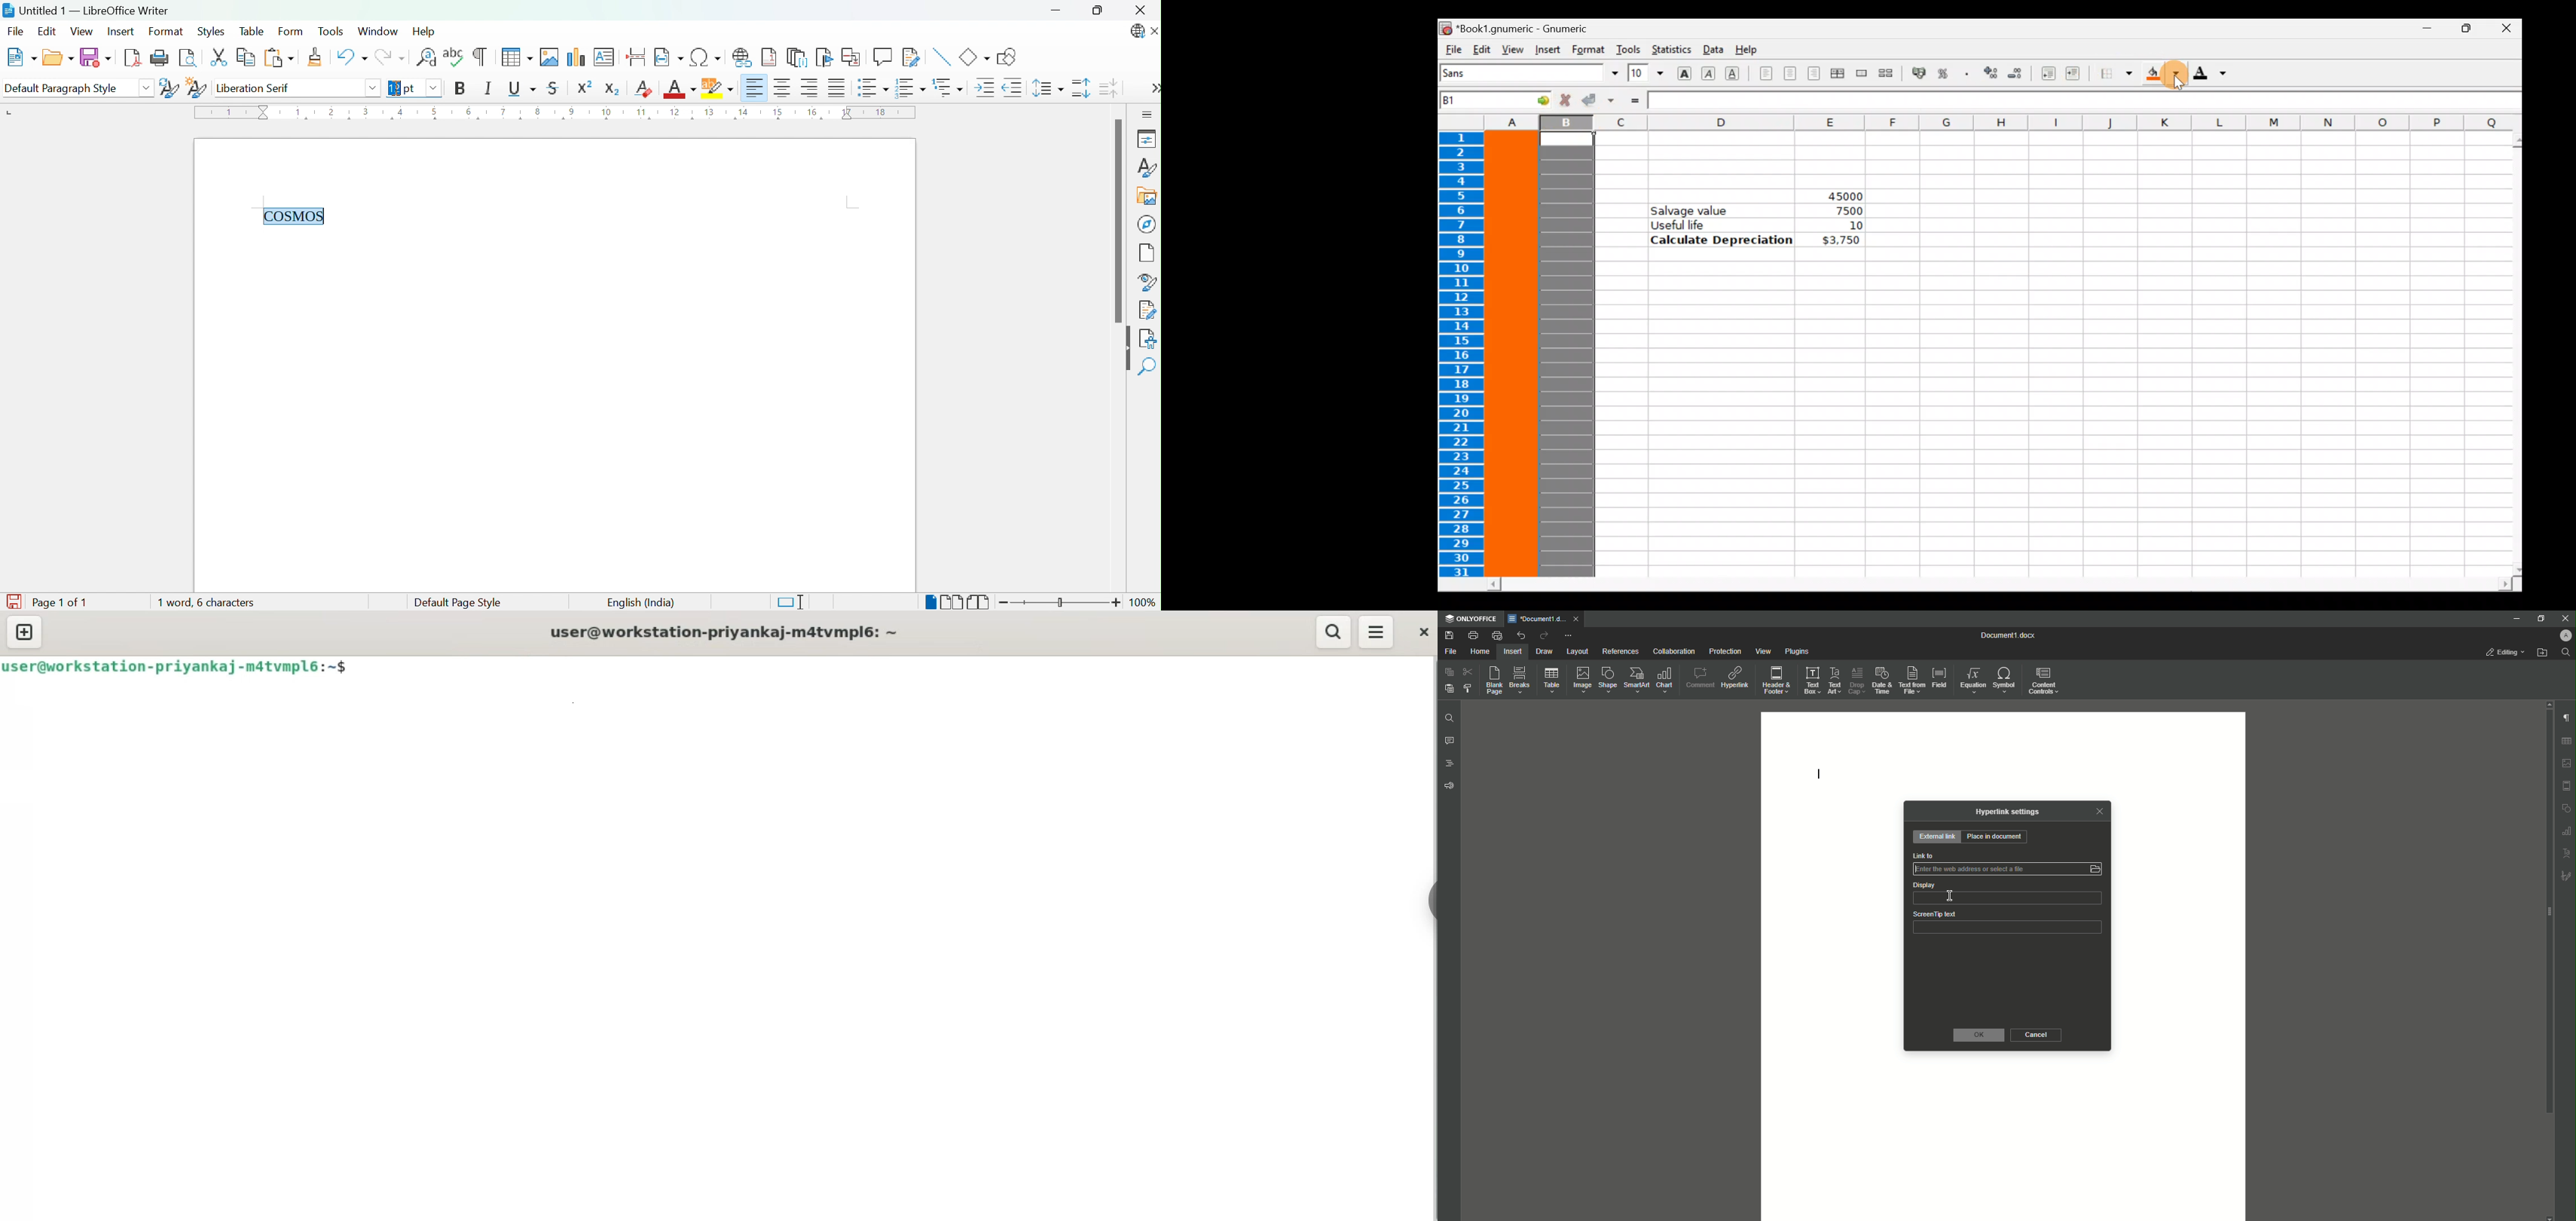  What do you see at coordinates (2568, 786) in the screenshot?
I see `Header & footer settings` at bounding box center [2568, 786].